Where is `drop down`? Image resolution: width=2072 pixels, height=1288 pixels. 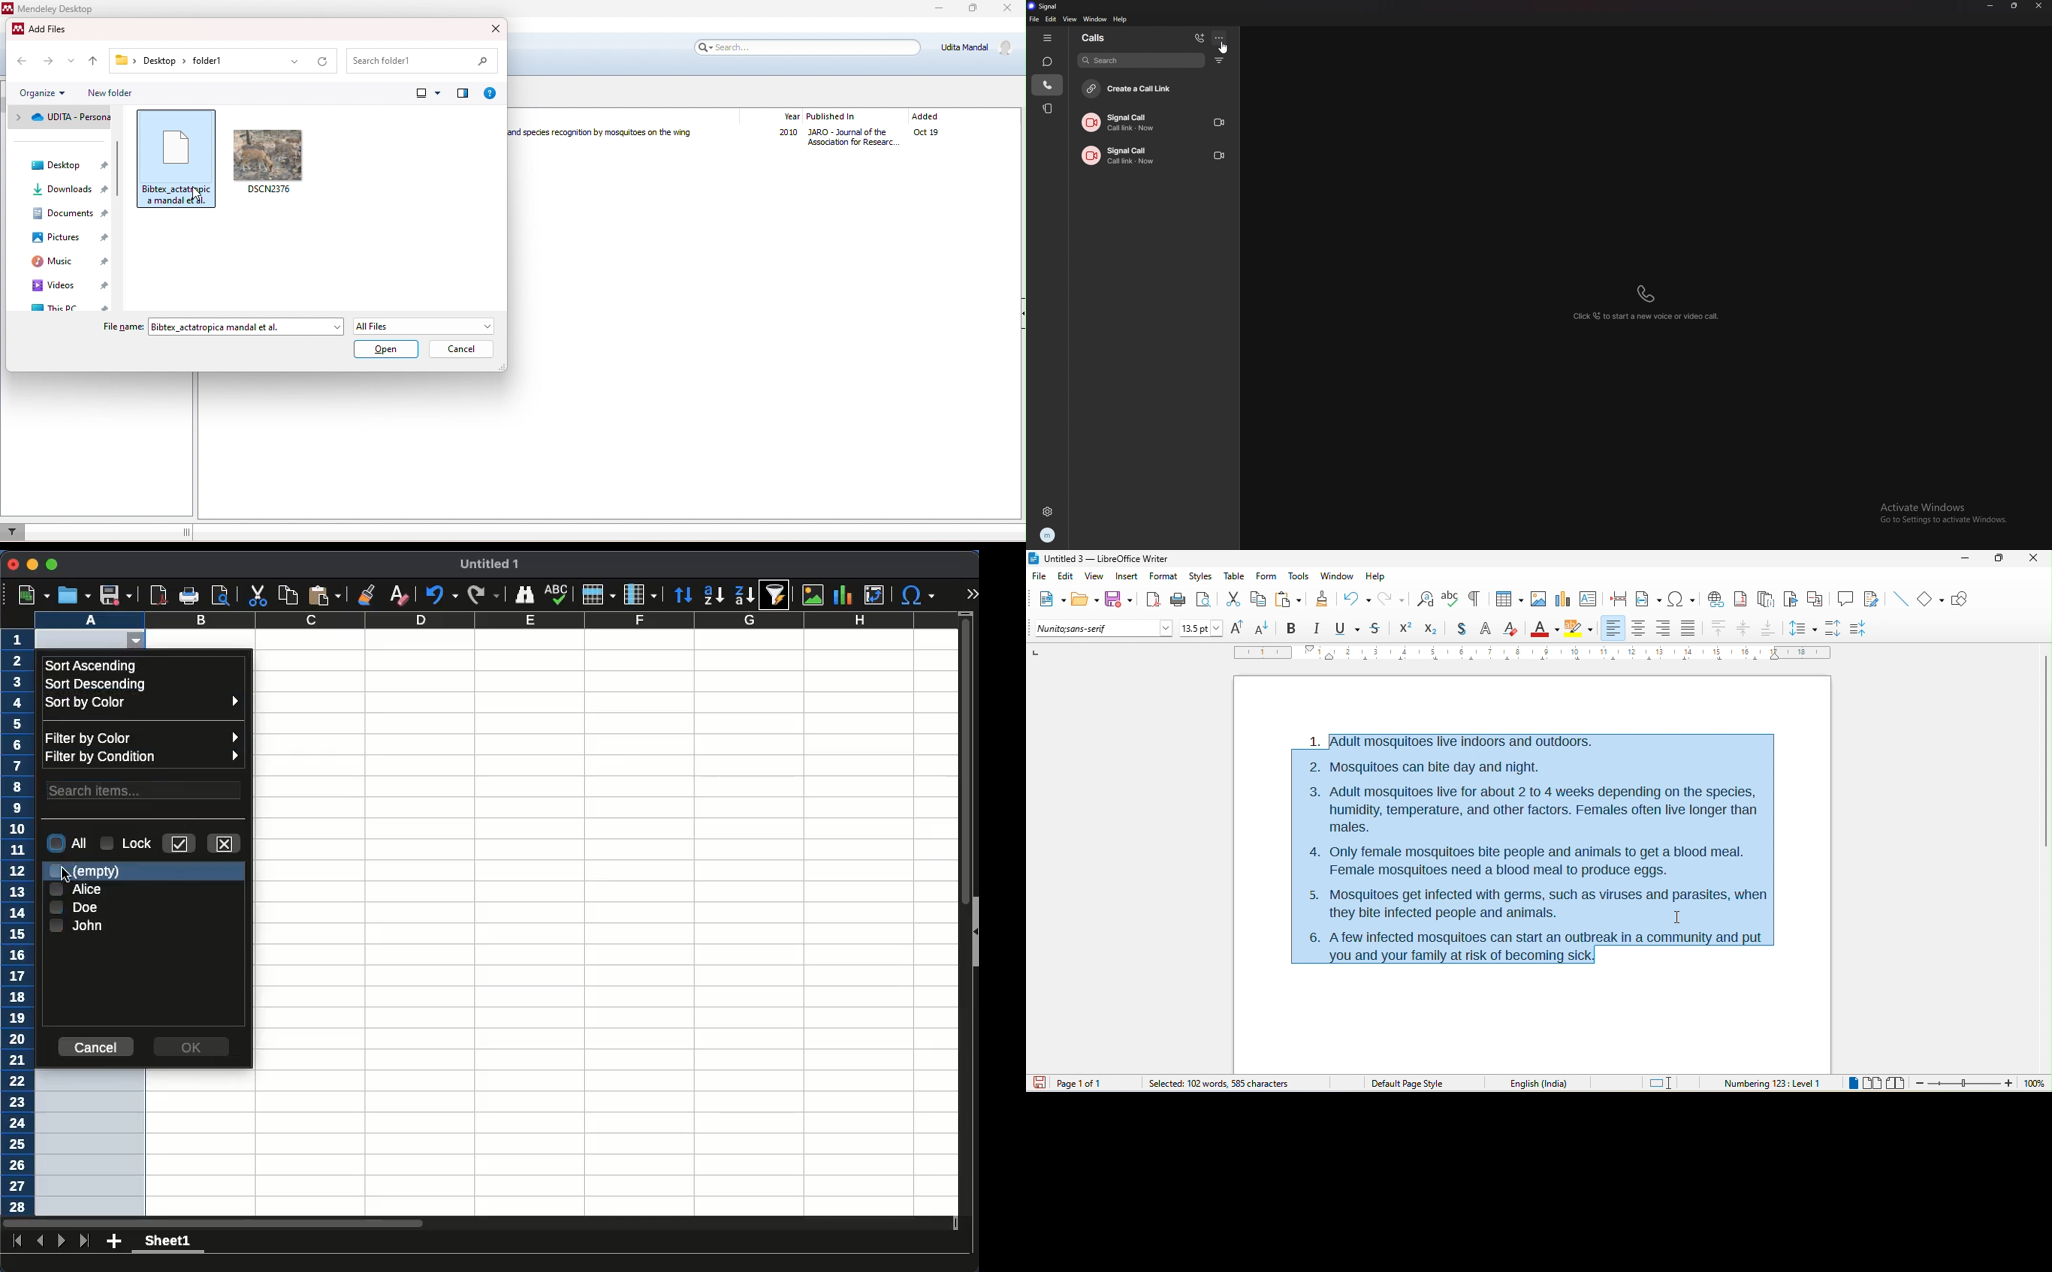
drop down is located at coordinates (294, 62).